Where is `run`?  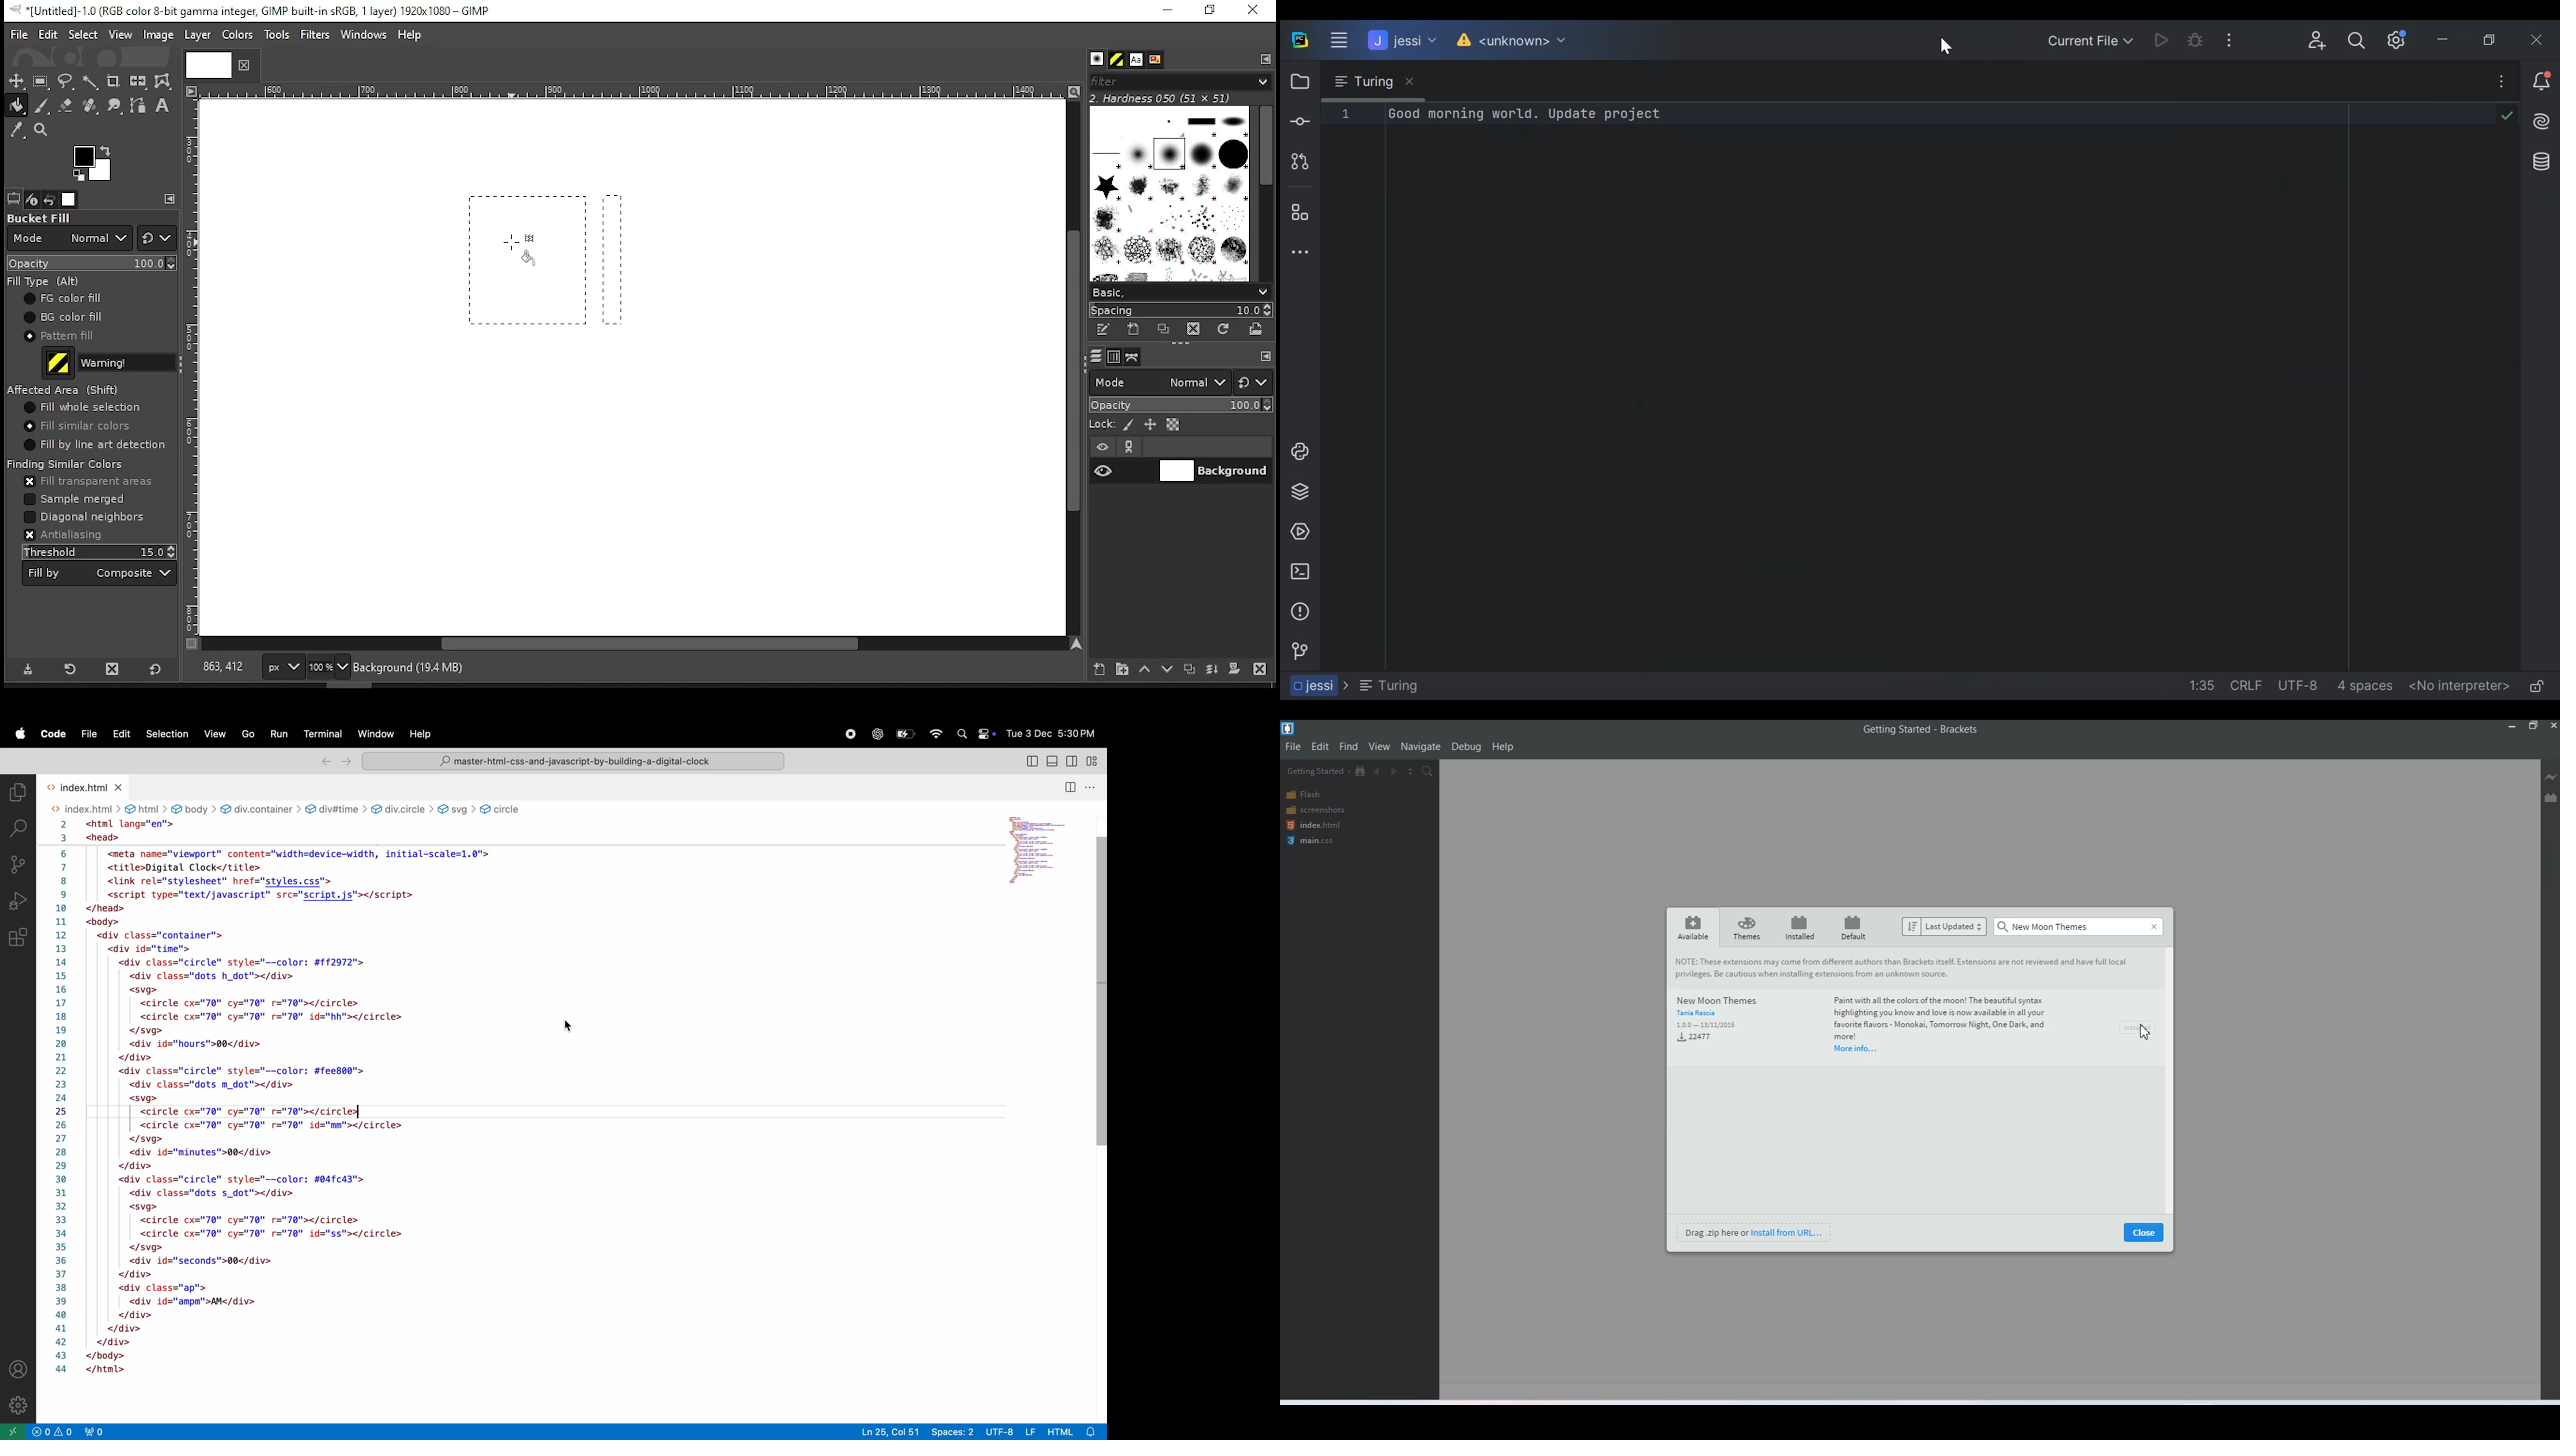 run is located at coordinates (281, 734).